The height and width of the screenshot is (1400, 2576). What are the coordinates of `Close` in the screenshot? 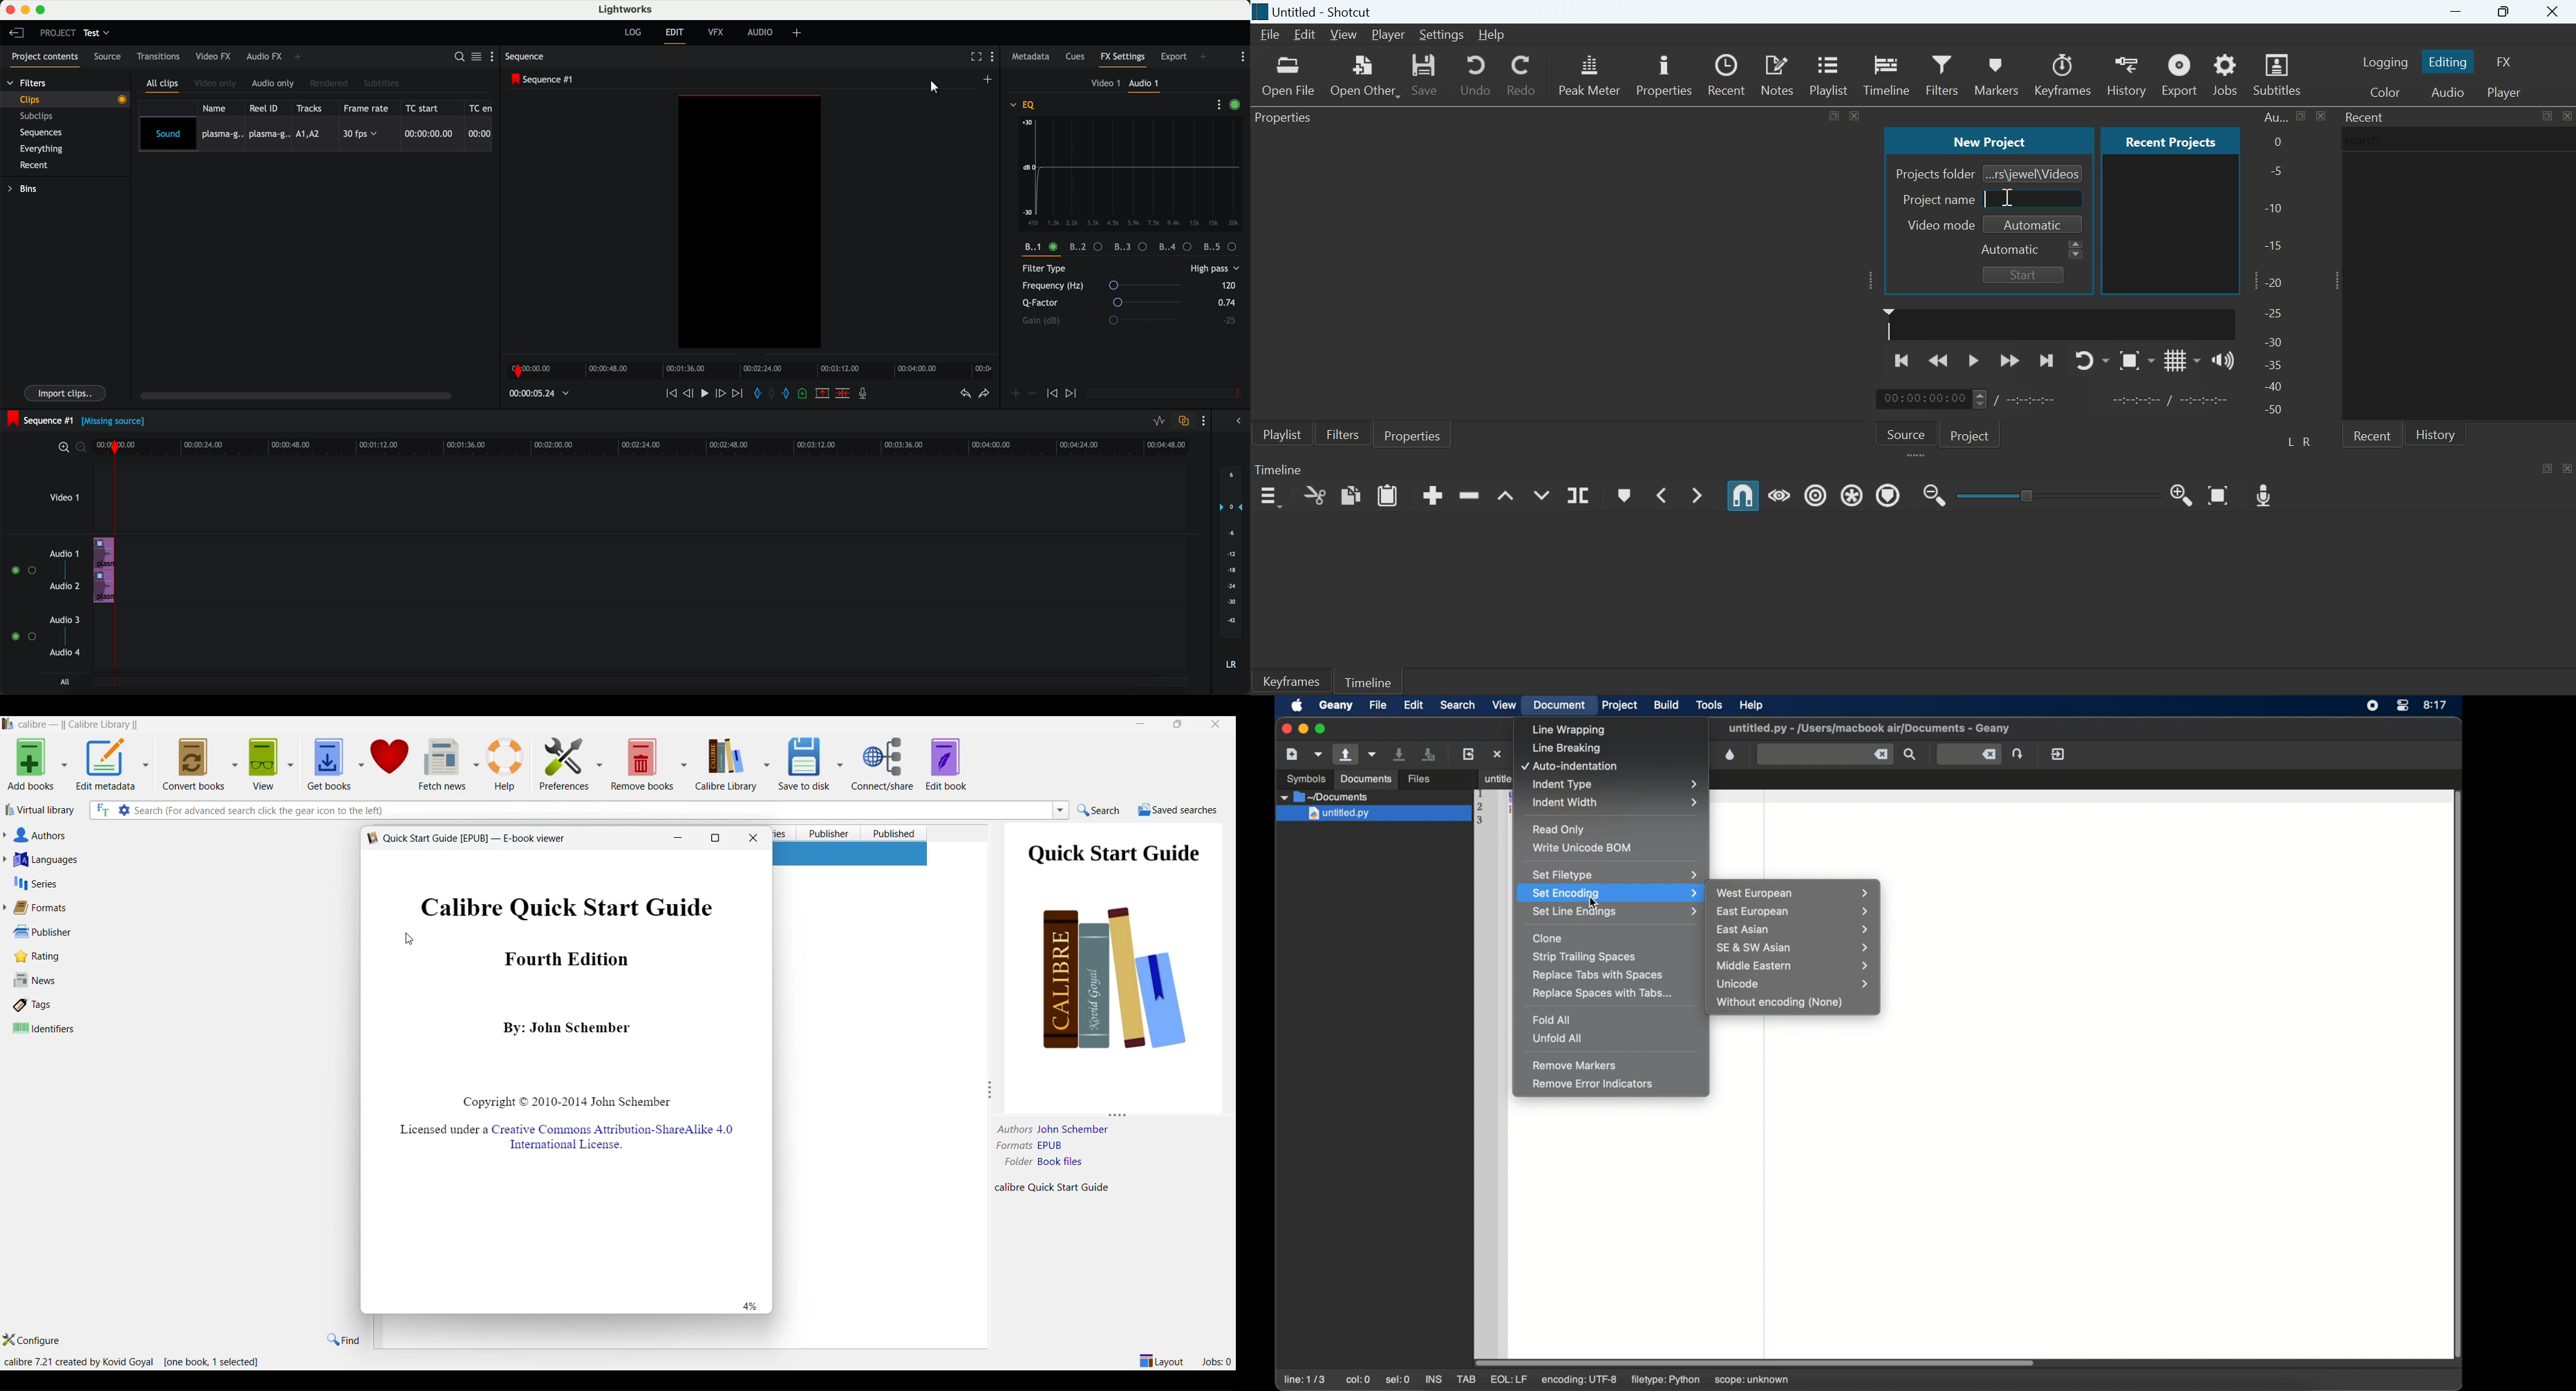 It's located at (2566, 115).